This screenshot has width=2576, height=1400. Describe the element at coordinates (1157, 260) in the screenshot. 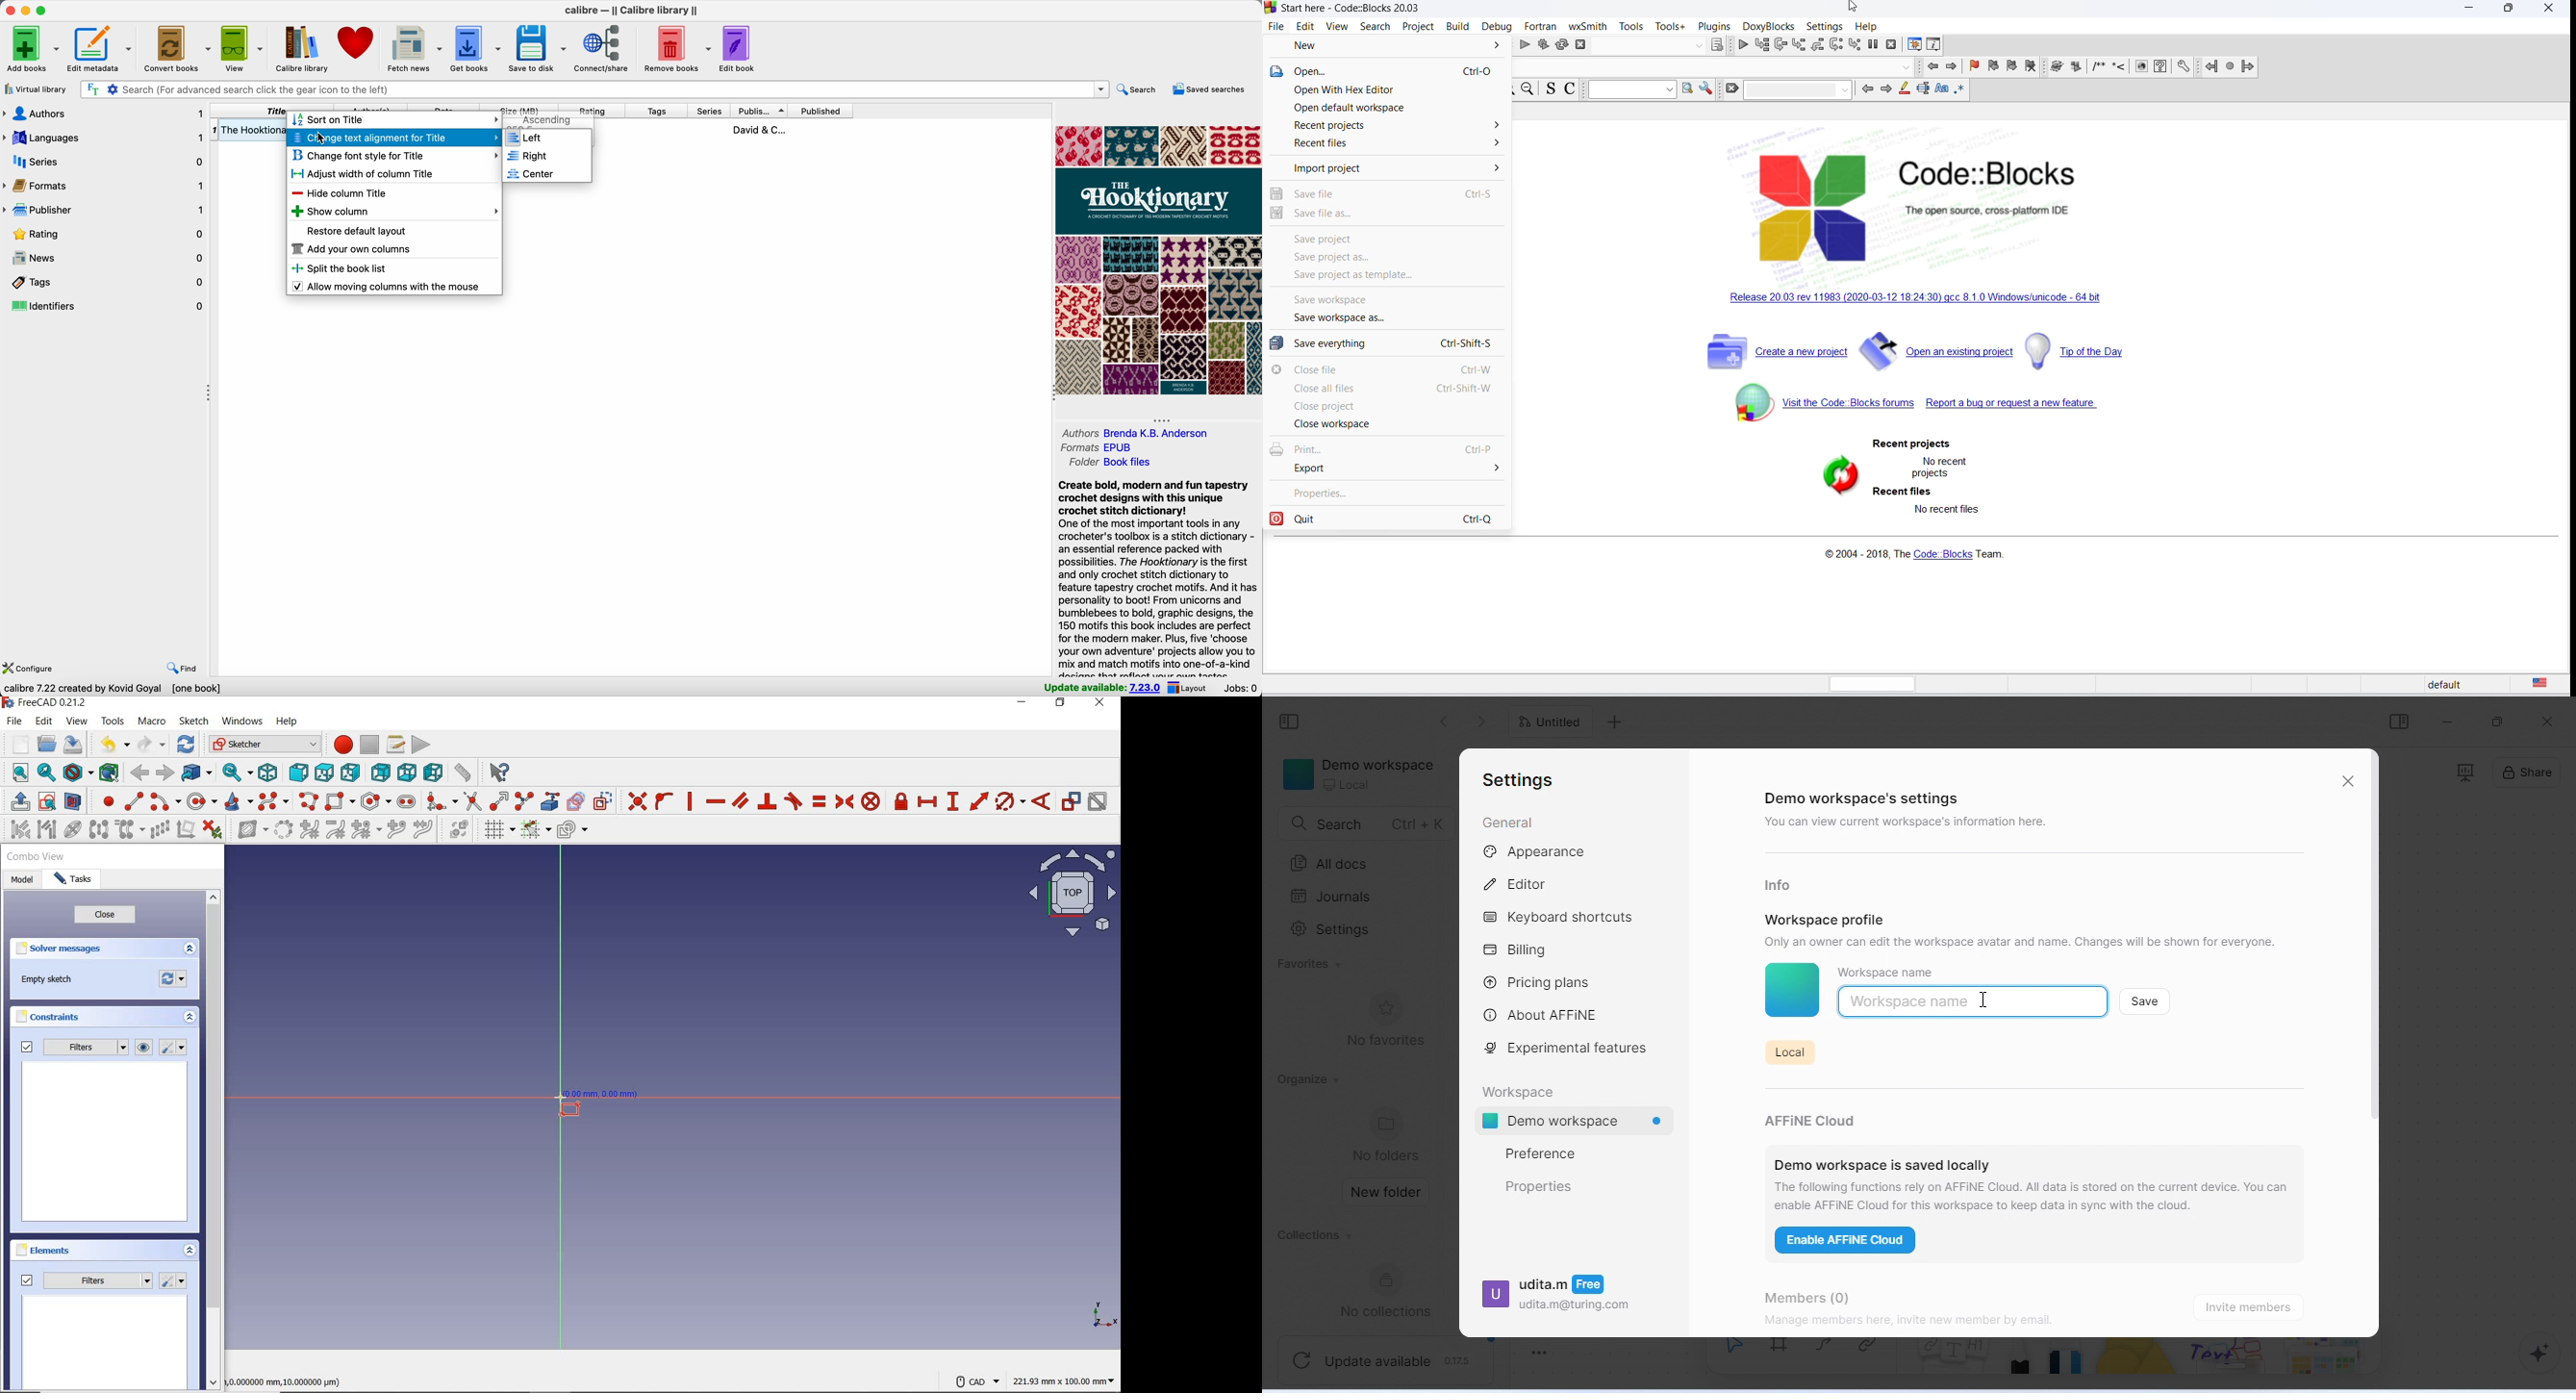

I see `book cover preview` at that location.